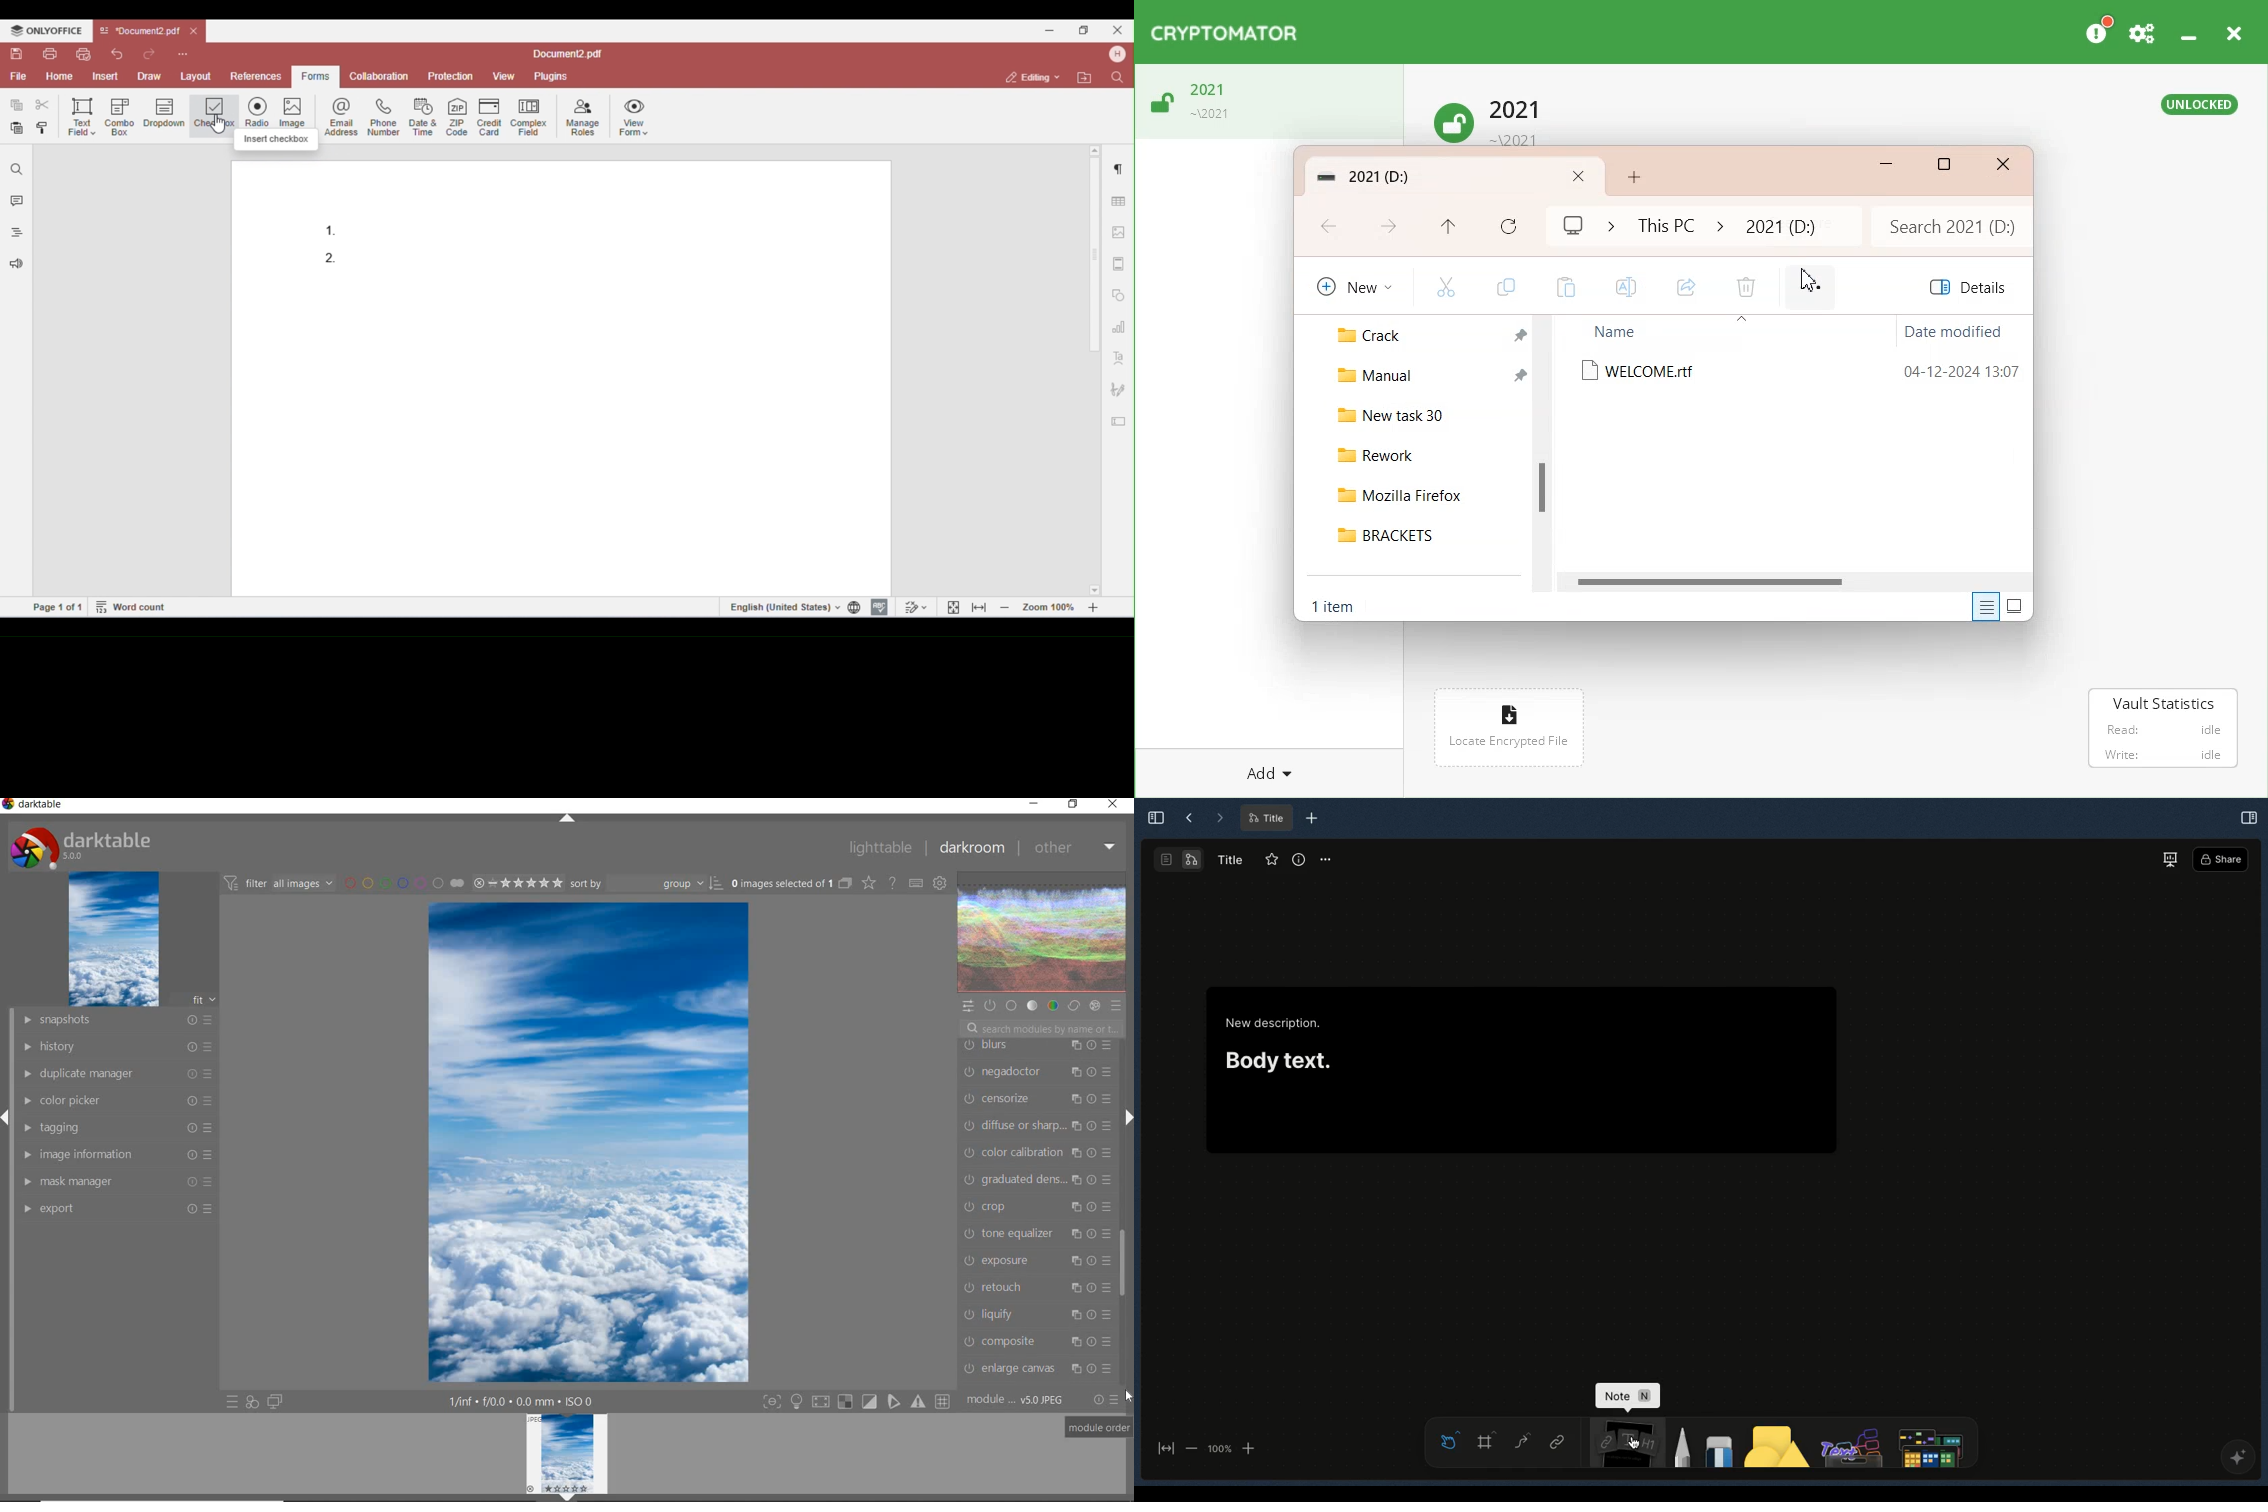  Describe the element at coordinates (119, 1181) in the screenshot. I see `MASK MANAGER` at that location.